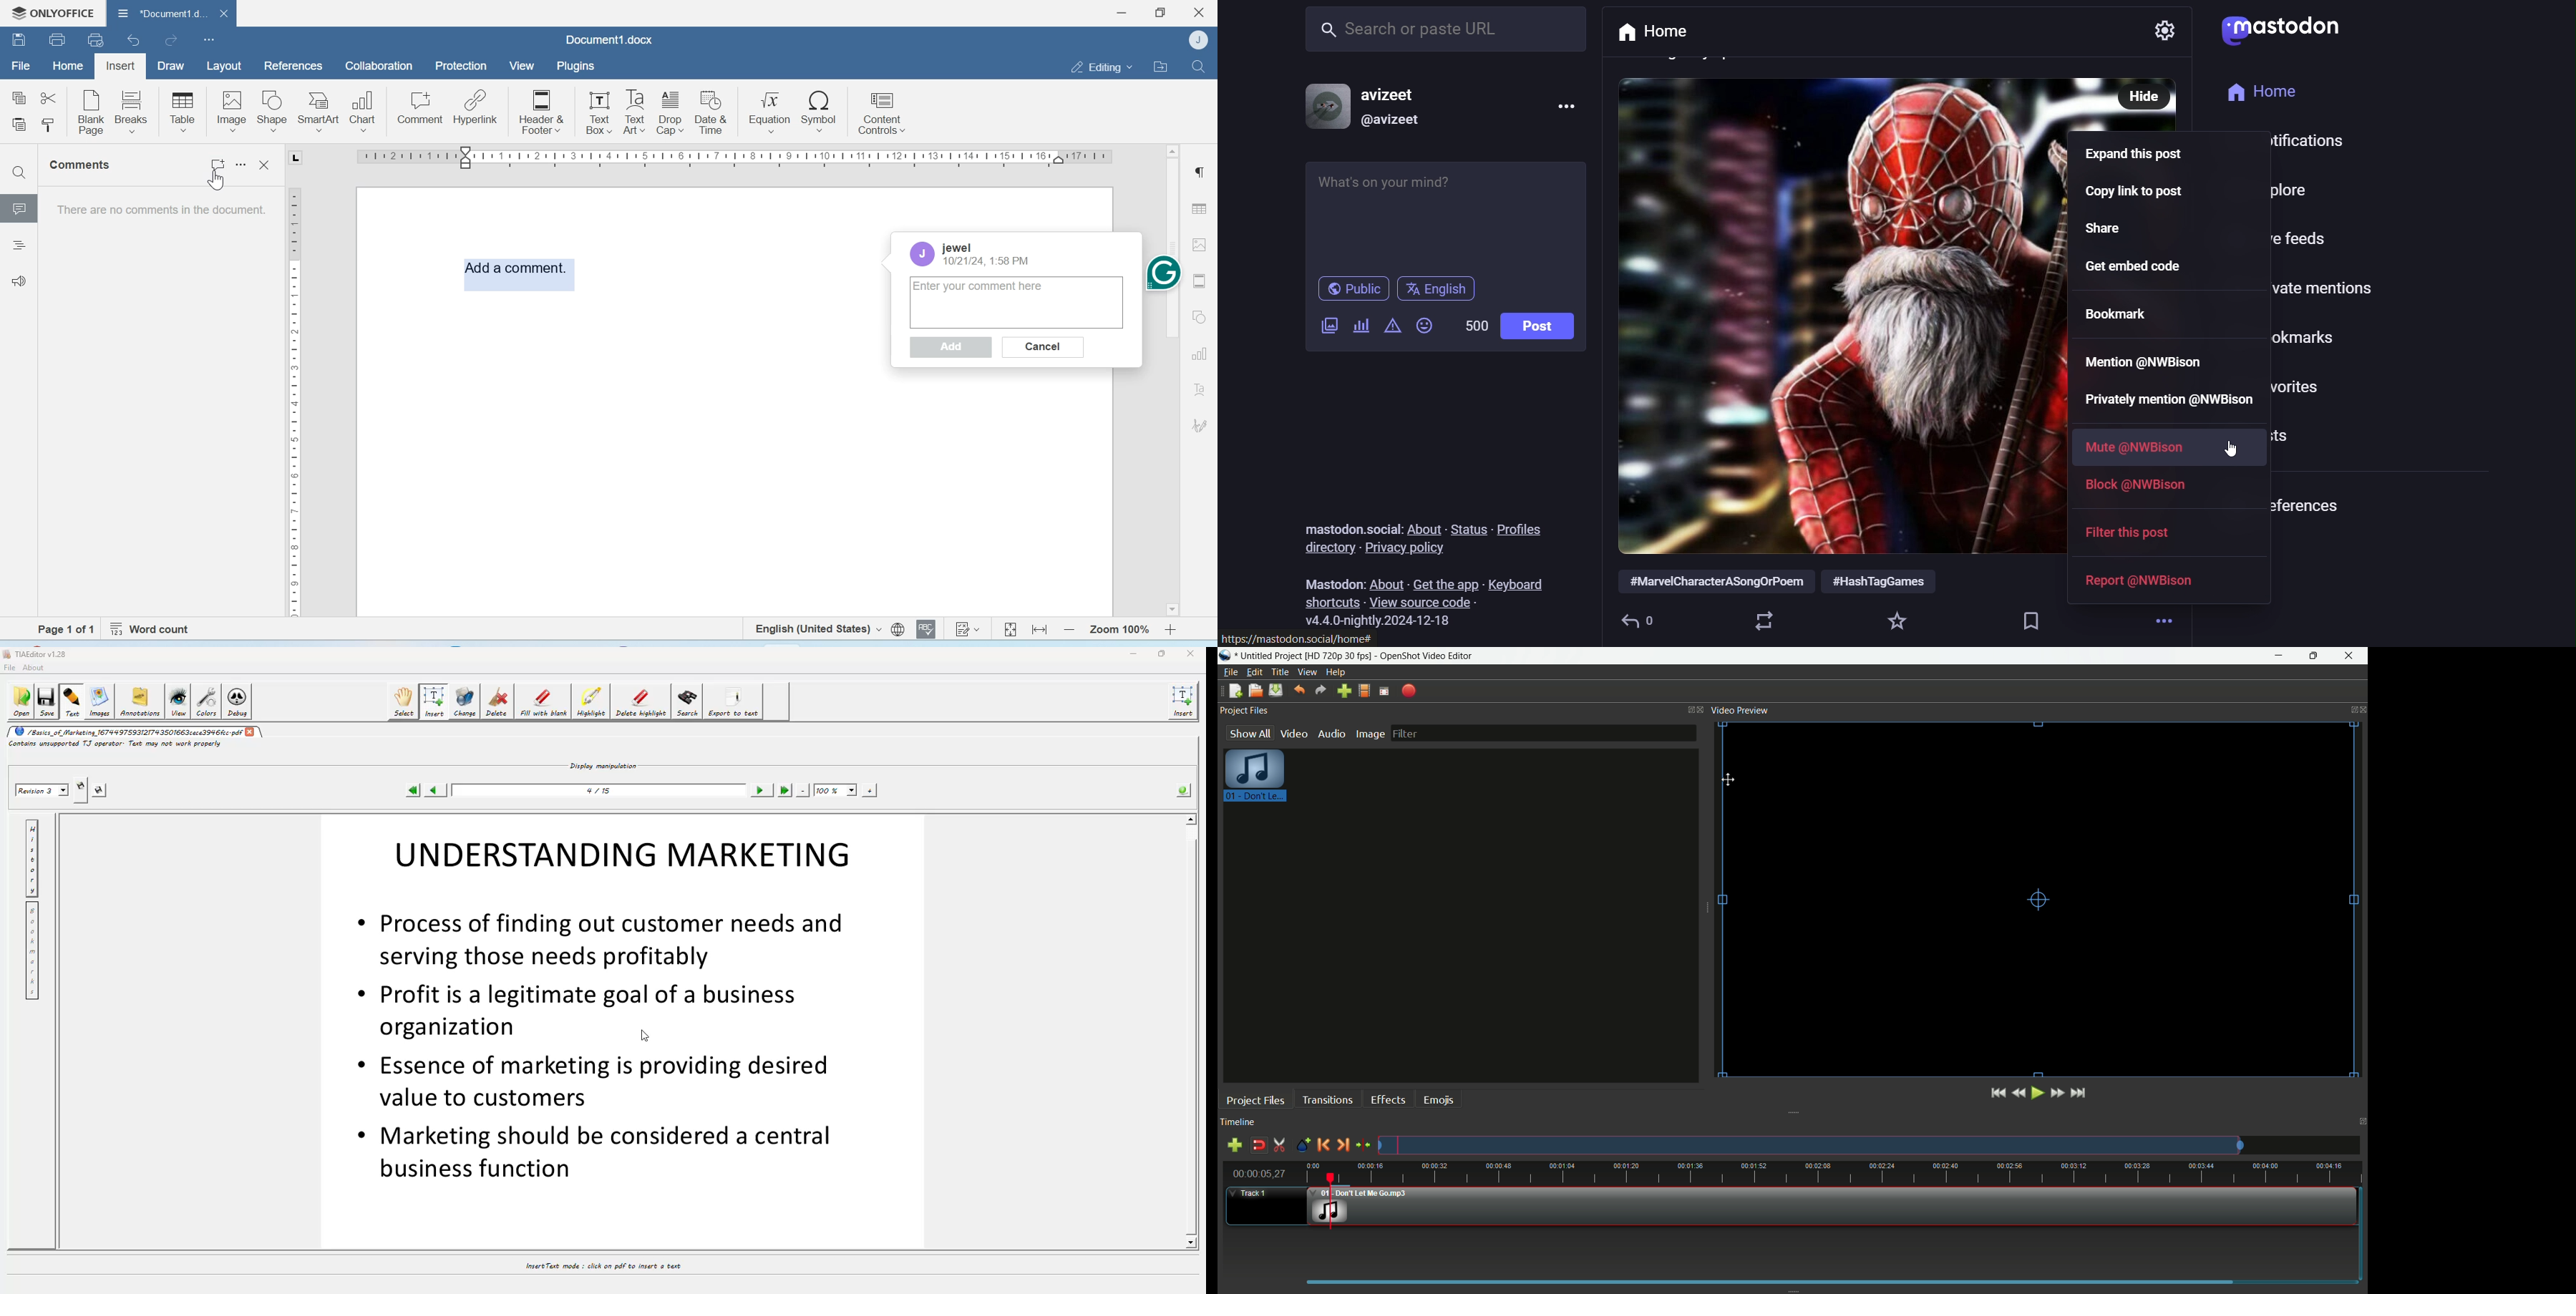  I want to click on Comment, so click(421, 108).